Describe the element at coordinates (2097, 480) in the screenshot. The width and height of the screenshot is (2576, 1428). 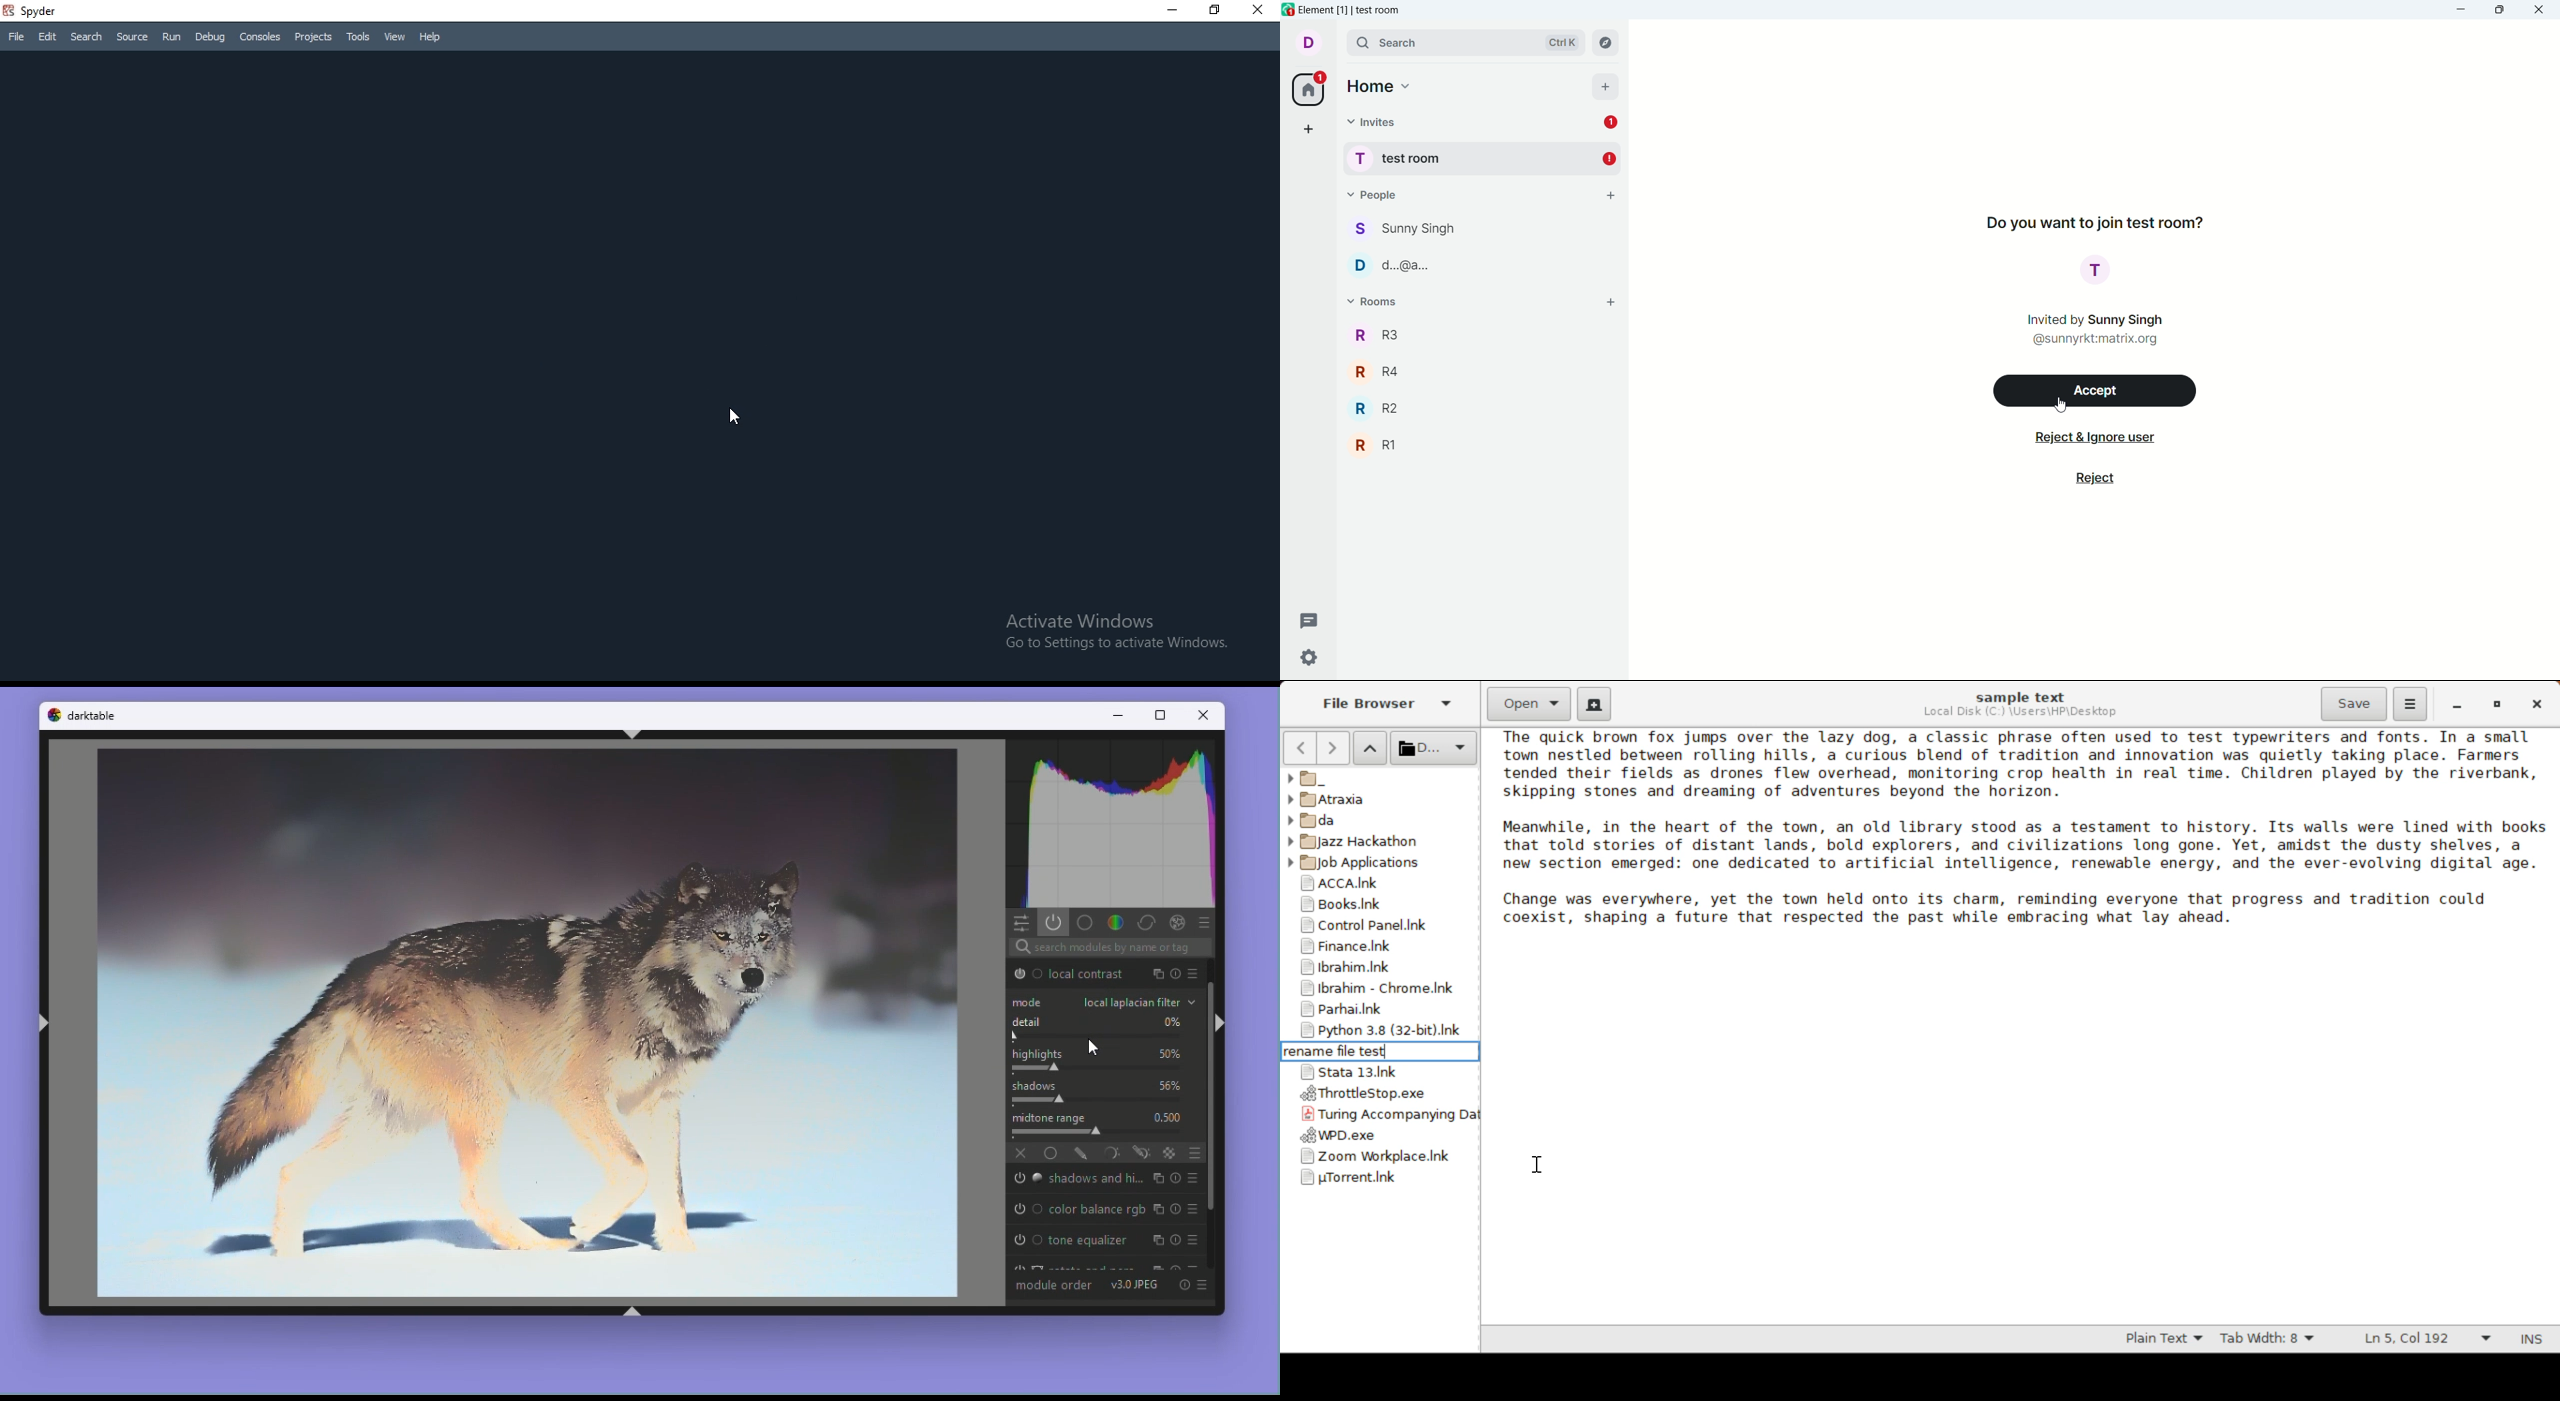
I see `reject` at that location.